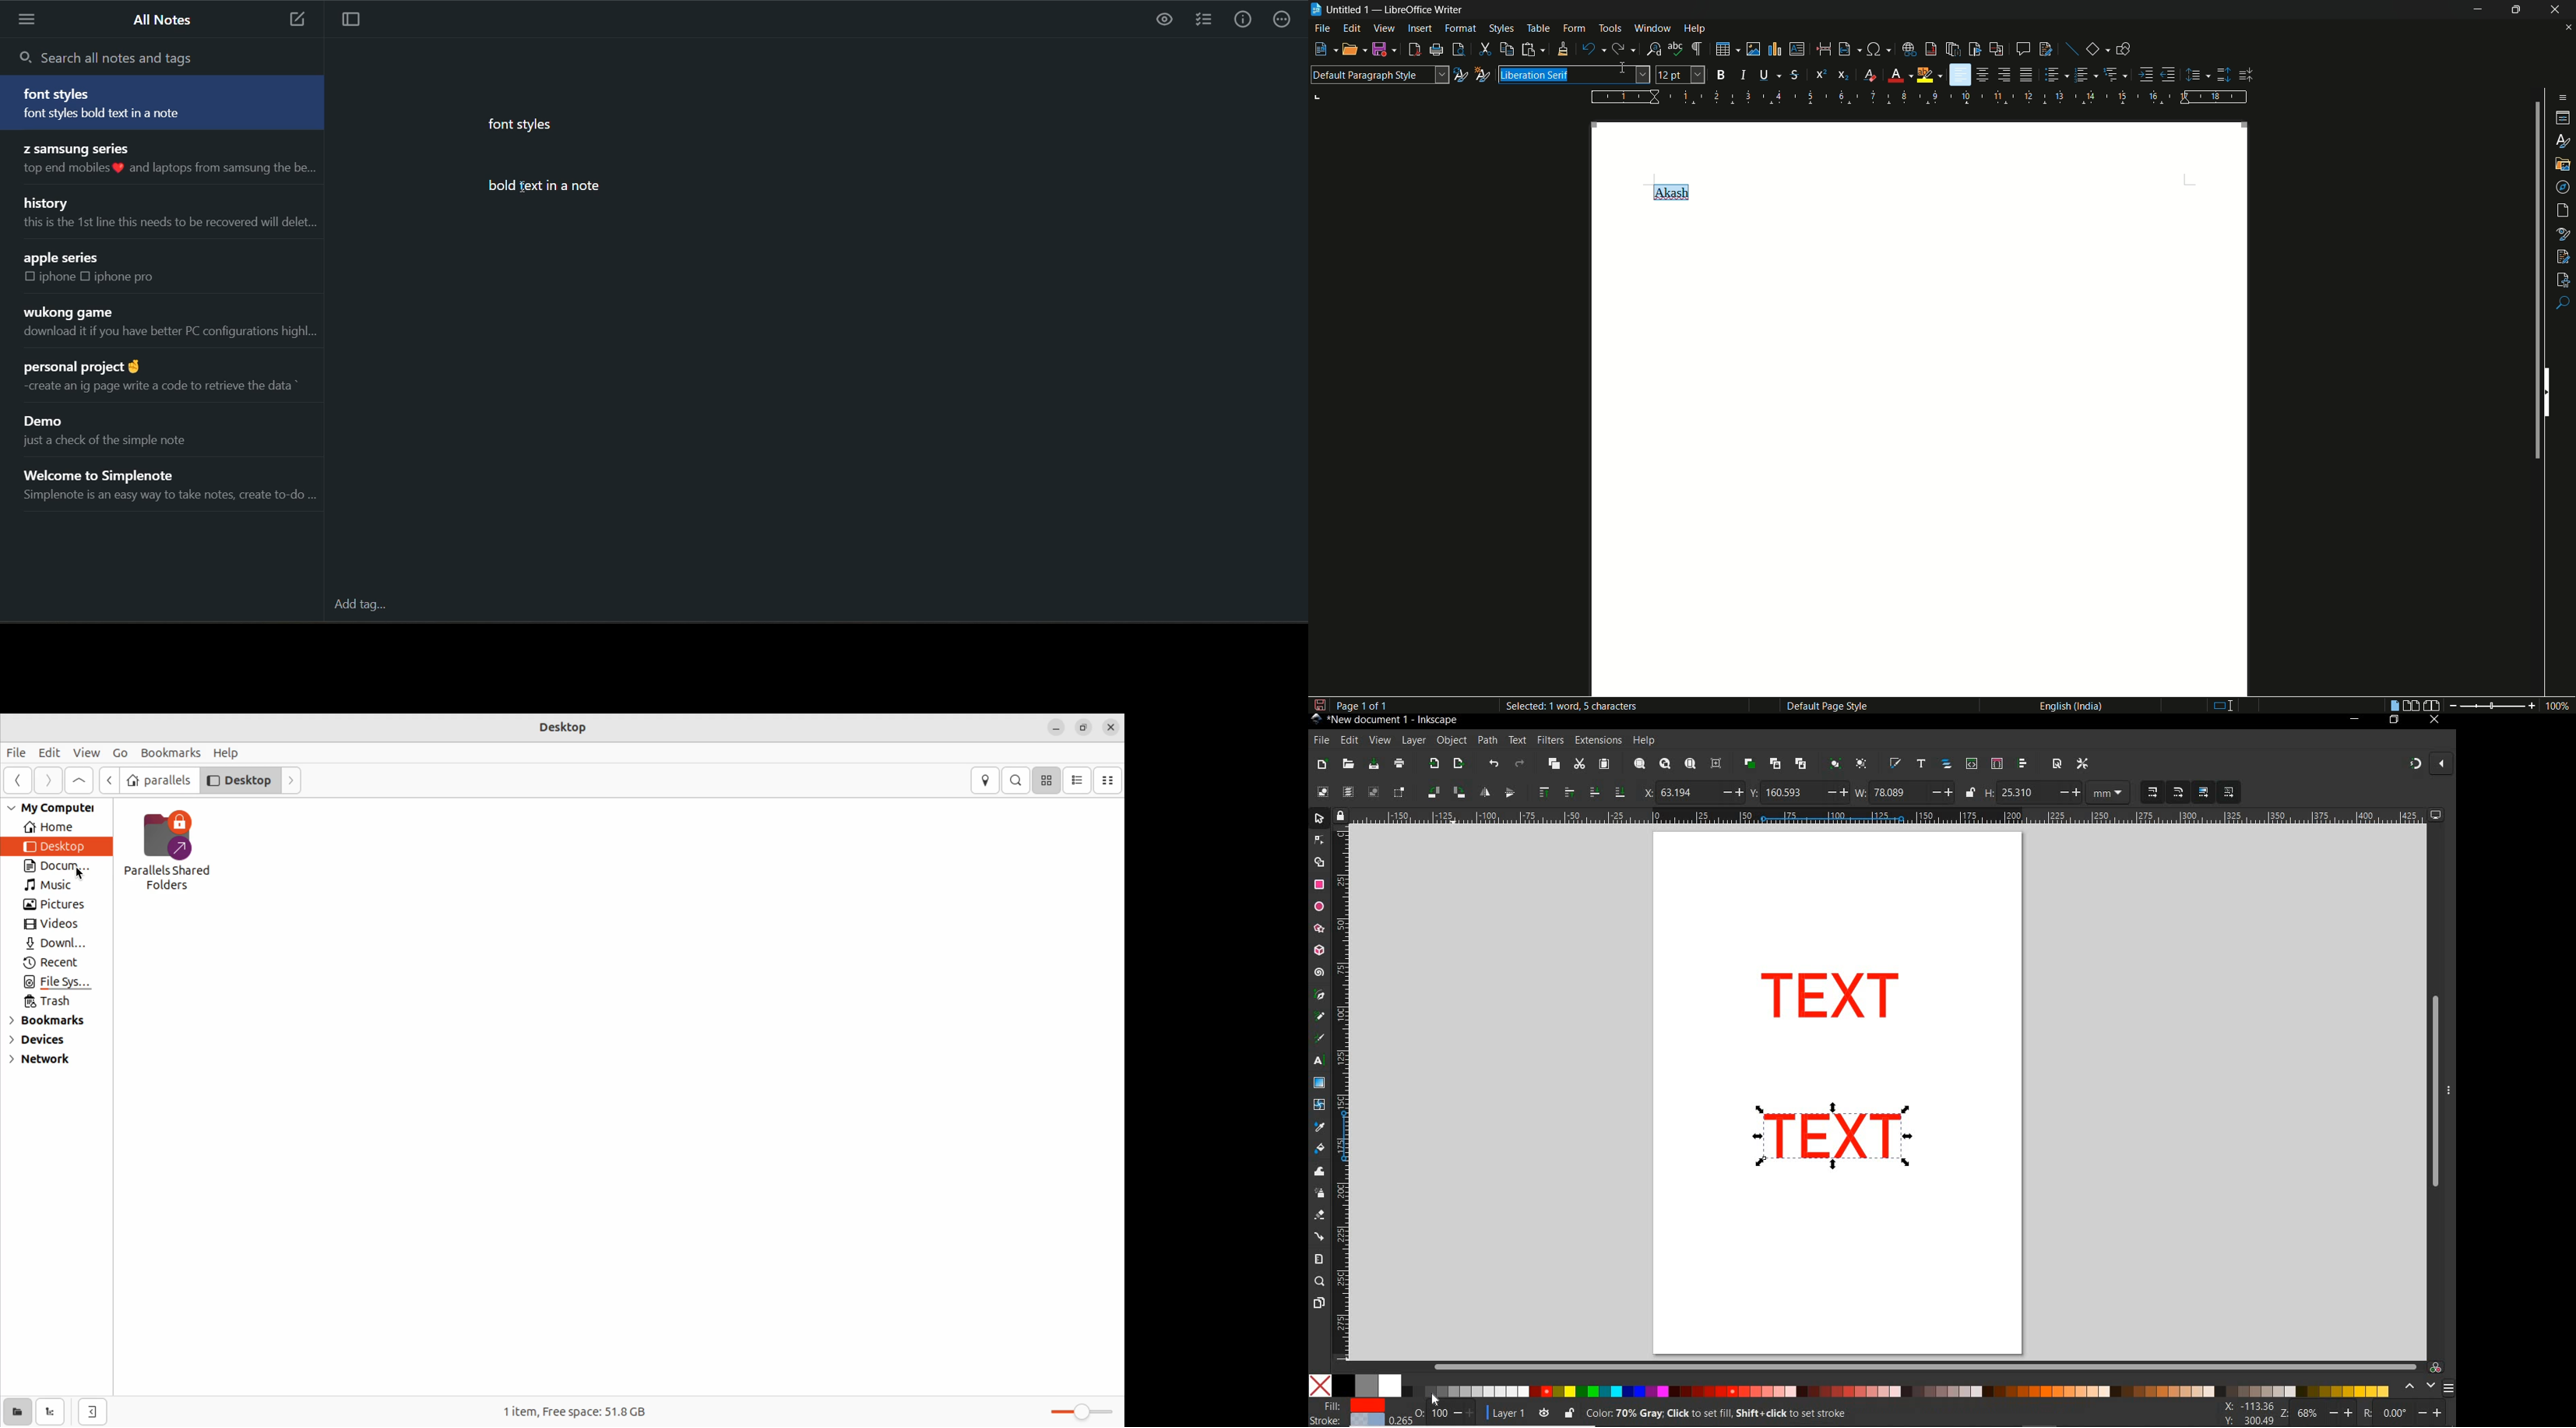 The width and height of the screenshot is (2576, 1428). Describe the element at coordinates (2195, 75) in the screenshot. I see `set line spacing` at that location.